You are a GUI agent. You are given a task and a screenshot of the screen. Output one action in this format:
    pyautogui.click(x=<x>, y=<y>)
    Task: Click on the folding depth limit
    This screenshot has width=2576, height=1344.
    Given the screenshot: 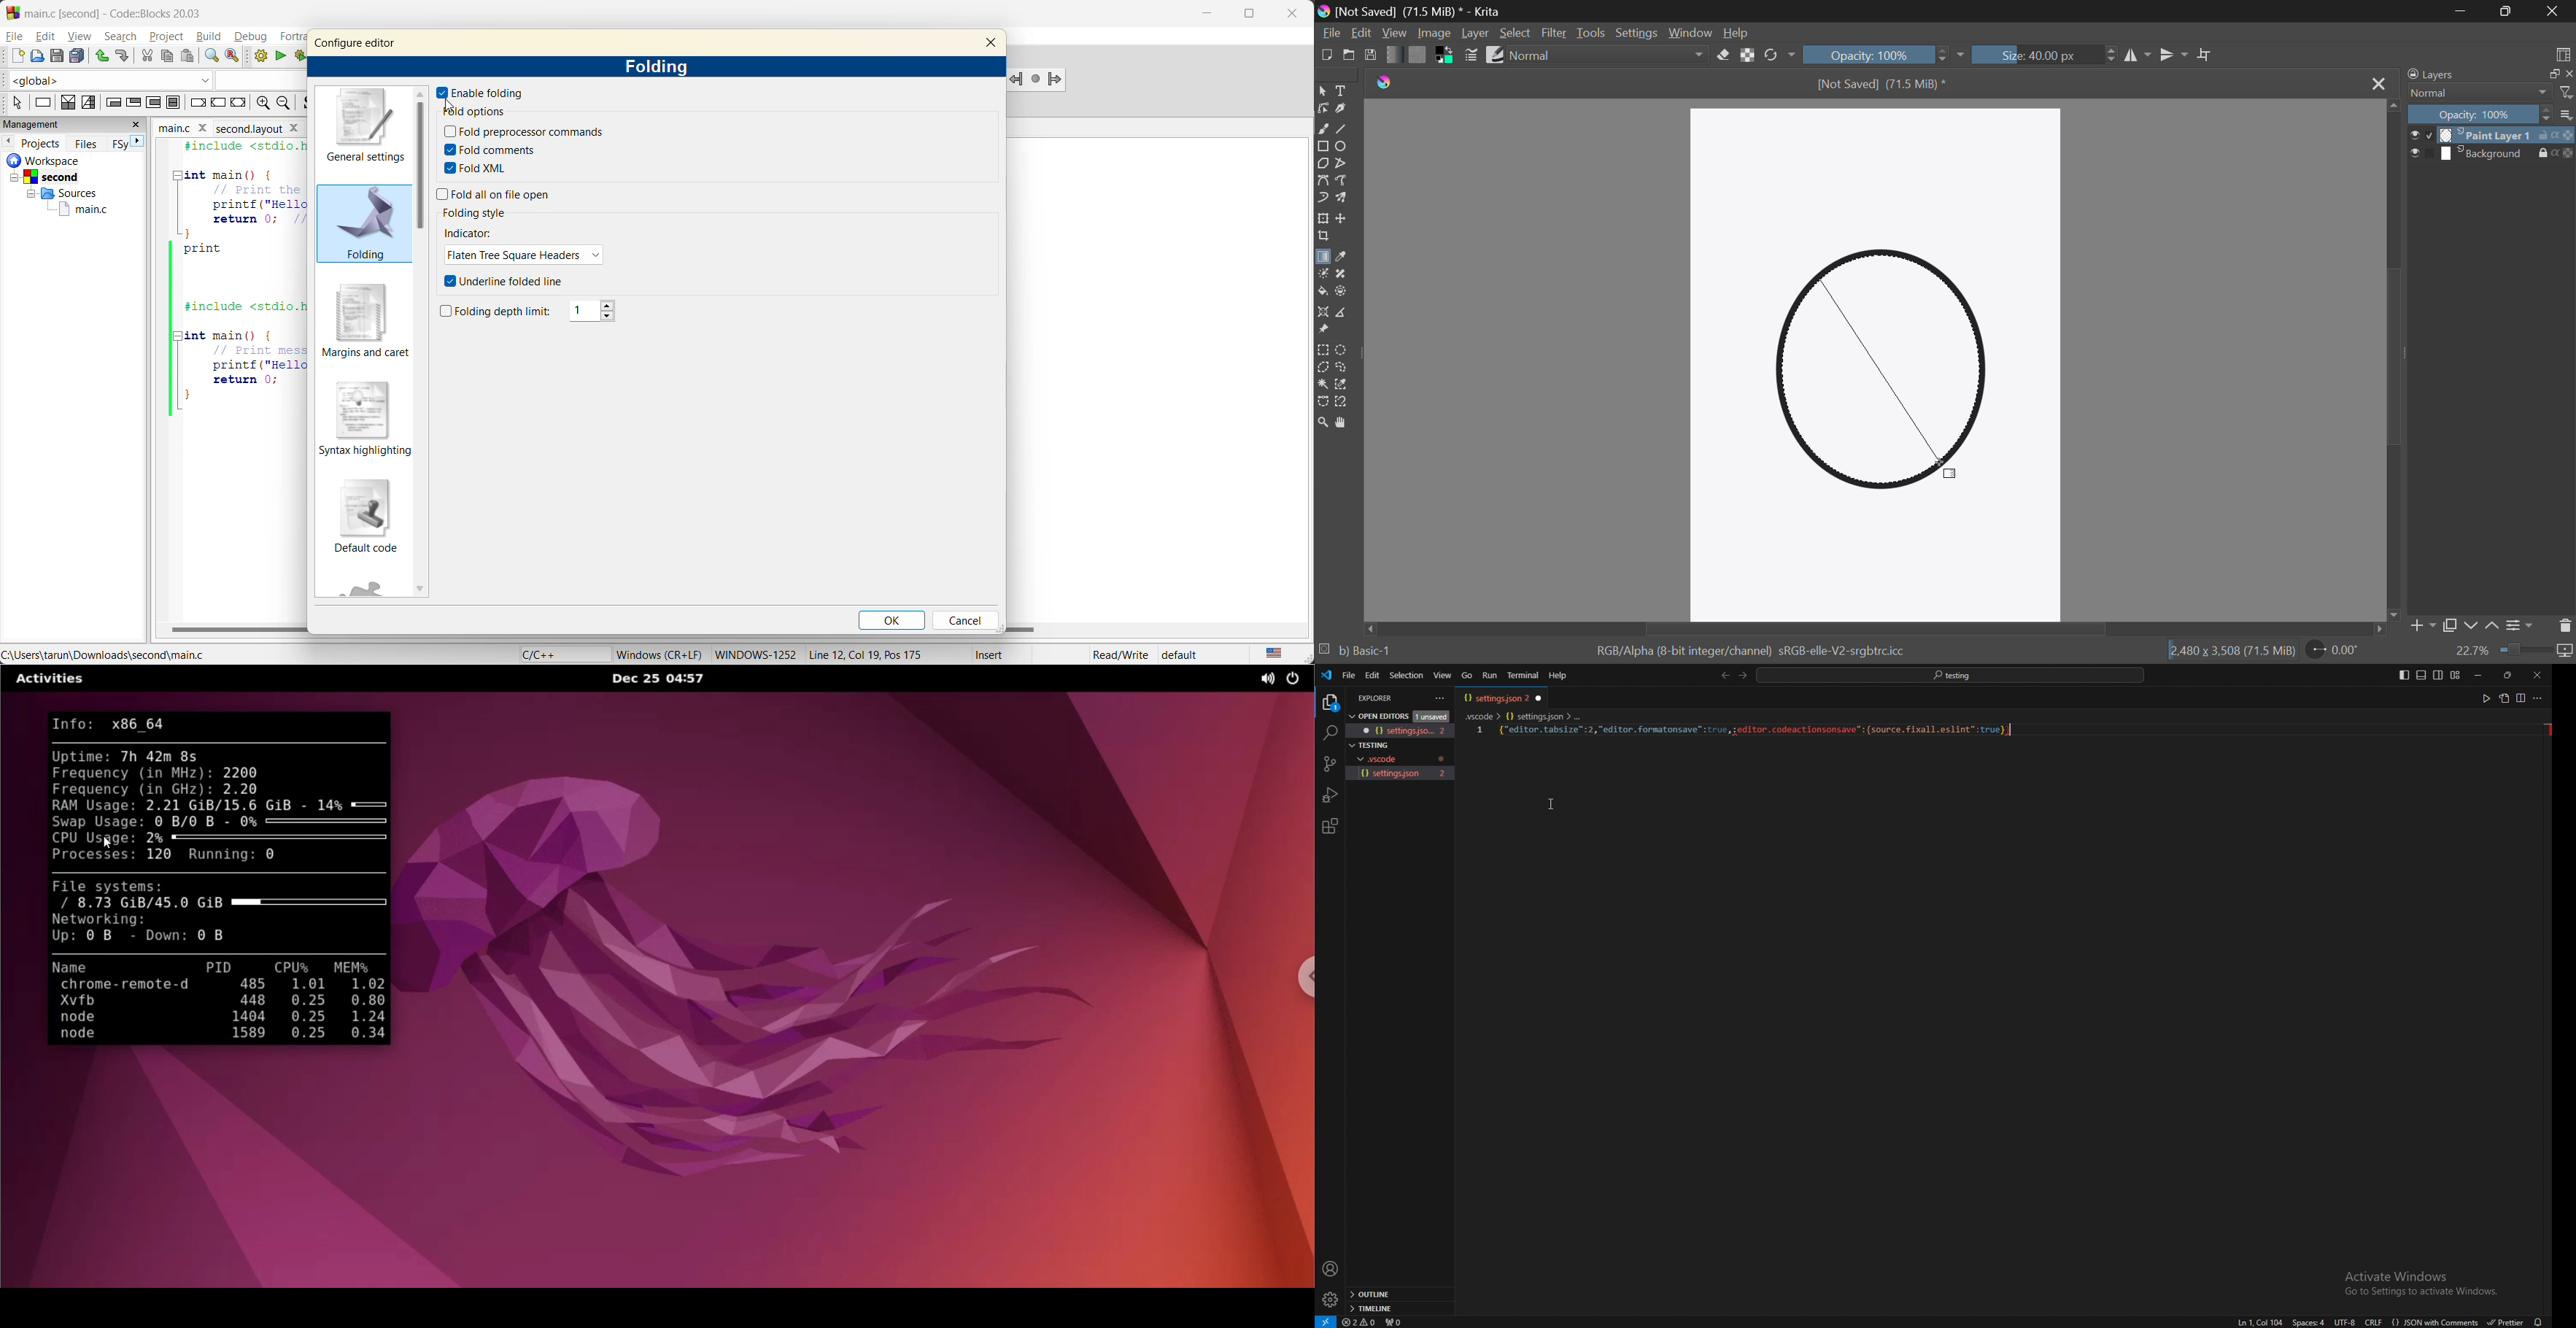 What is the action you would take?
    pyautogui.click(x=499, y=310)
    